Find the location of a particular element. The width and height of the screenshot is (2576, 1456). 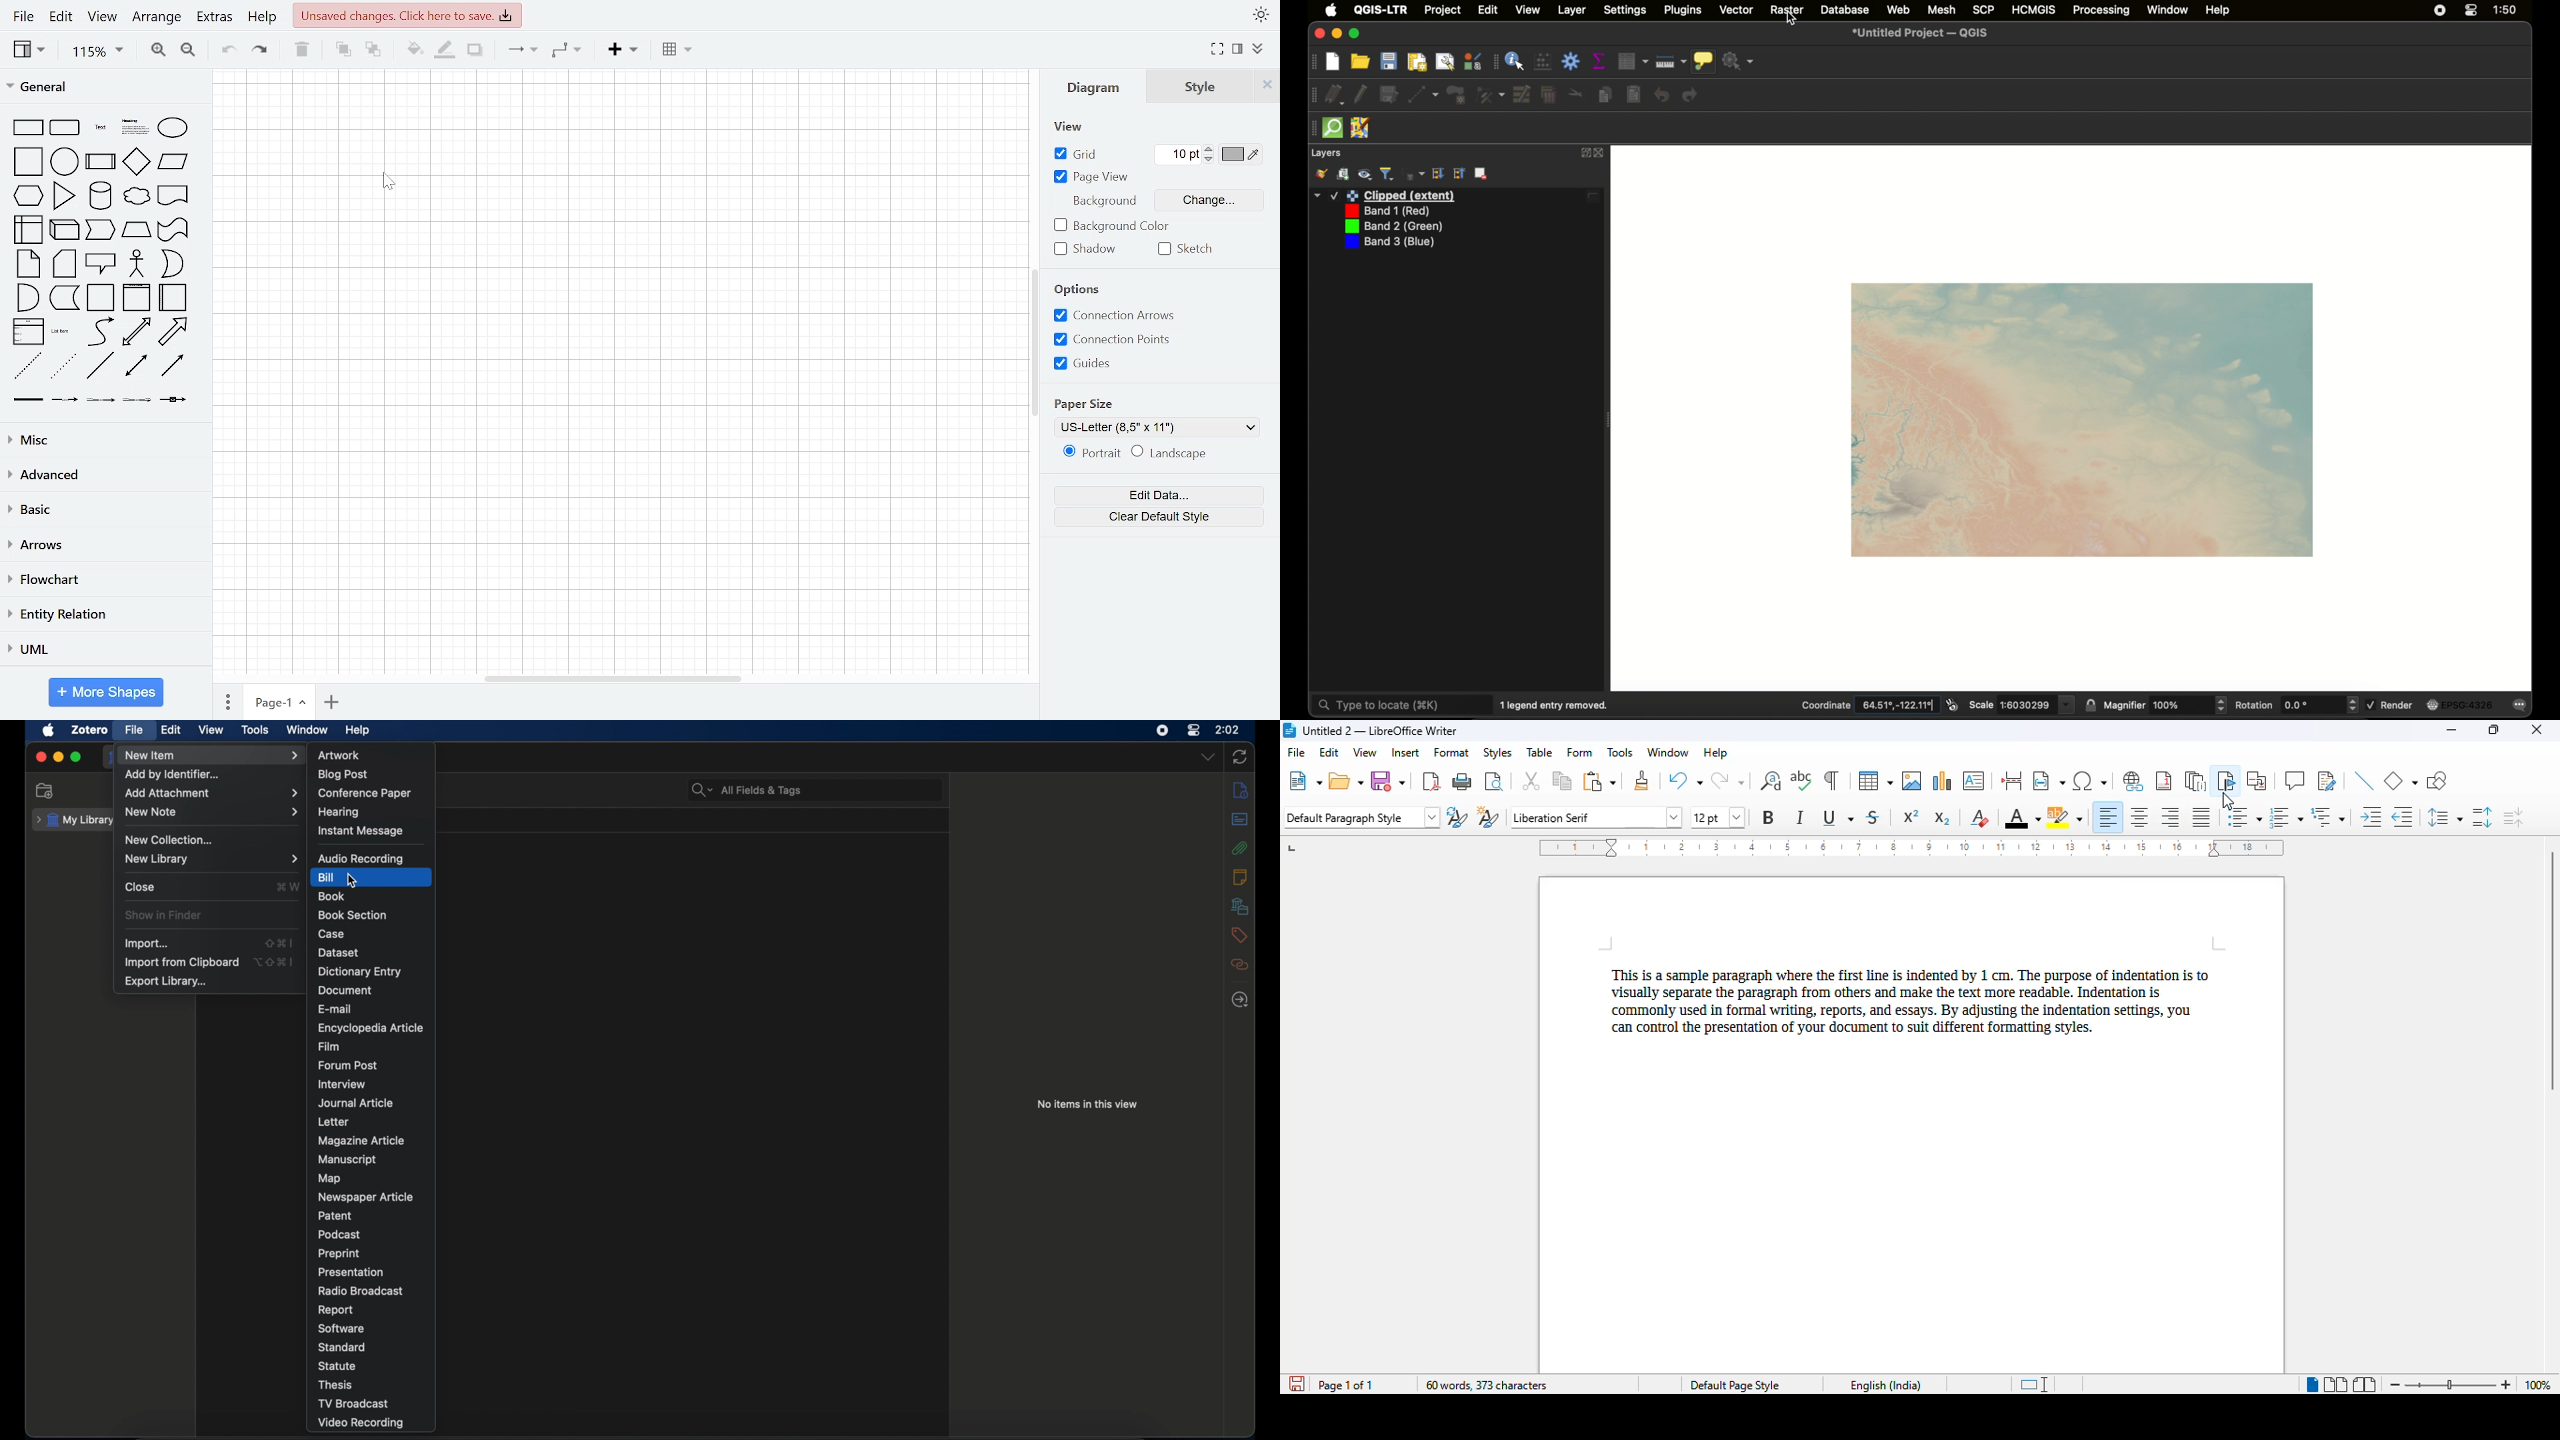

connector with 2 labels is located at coordinates (101, 399).